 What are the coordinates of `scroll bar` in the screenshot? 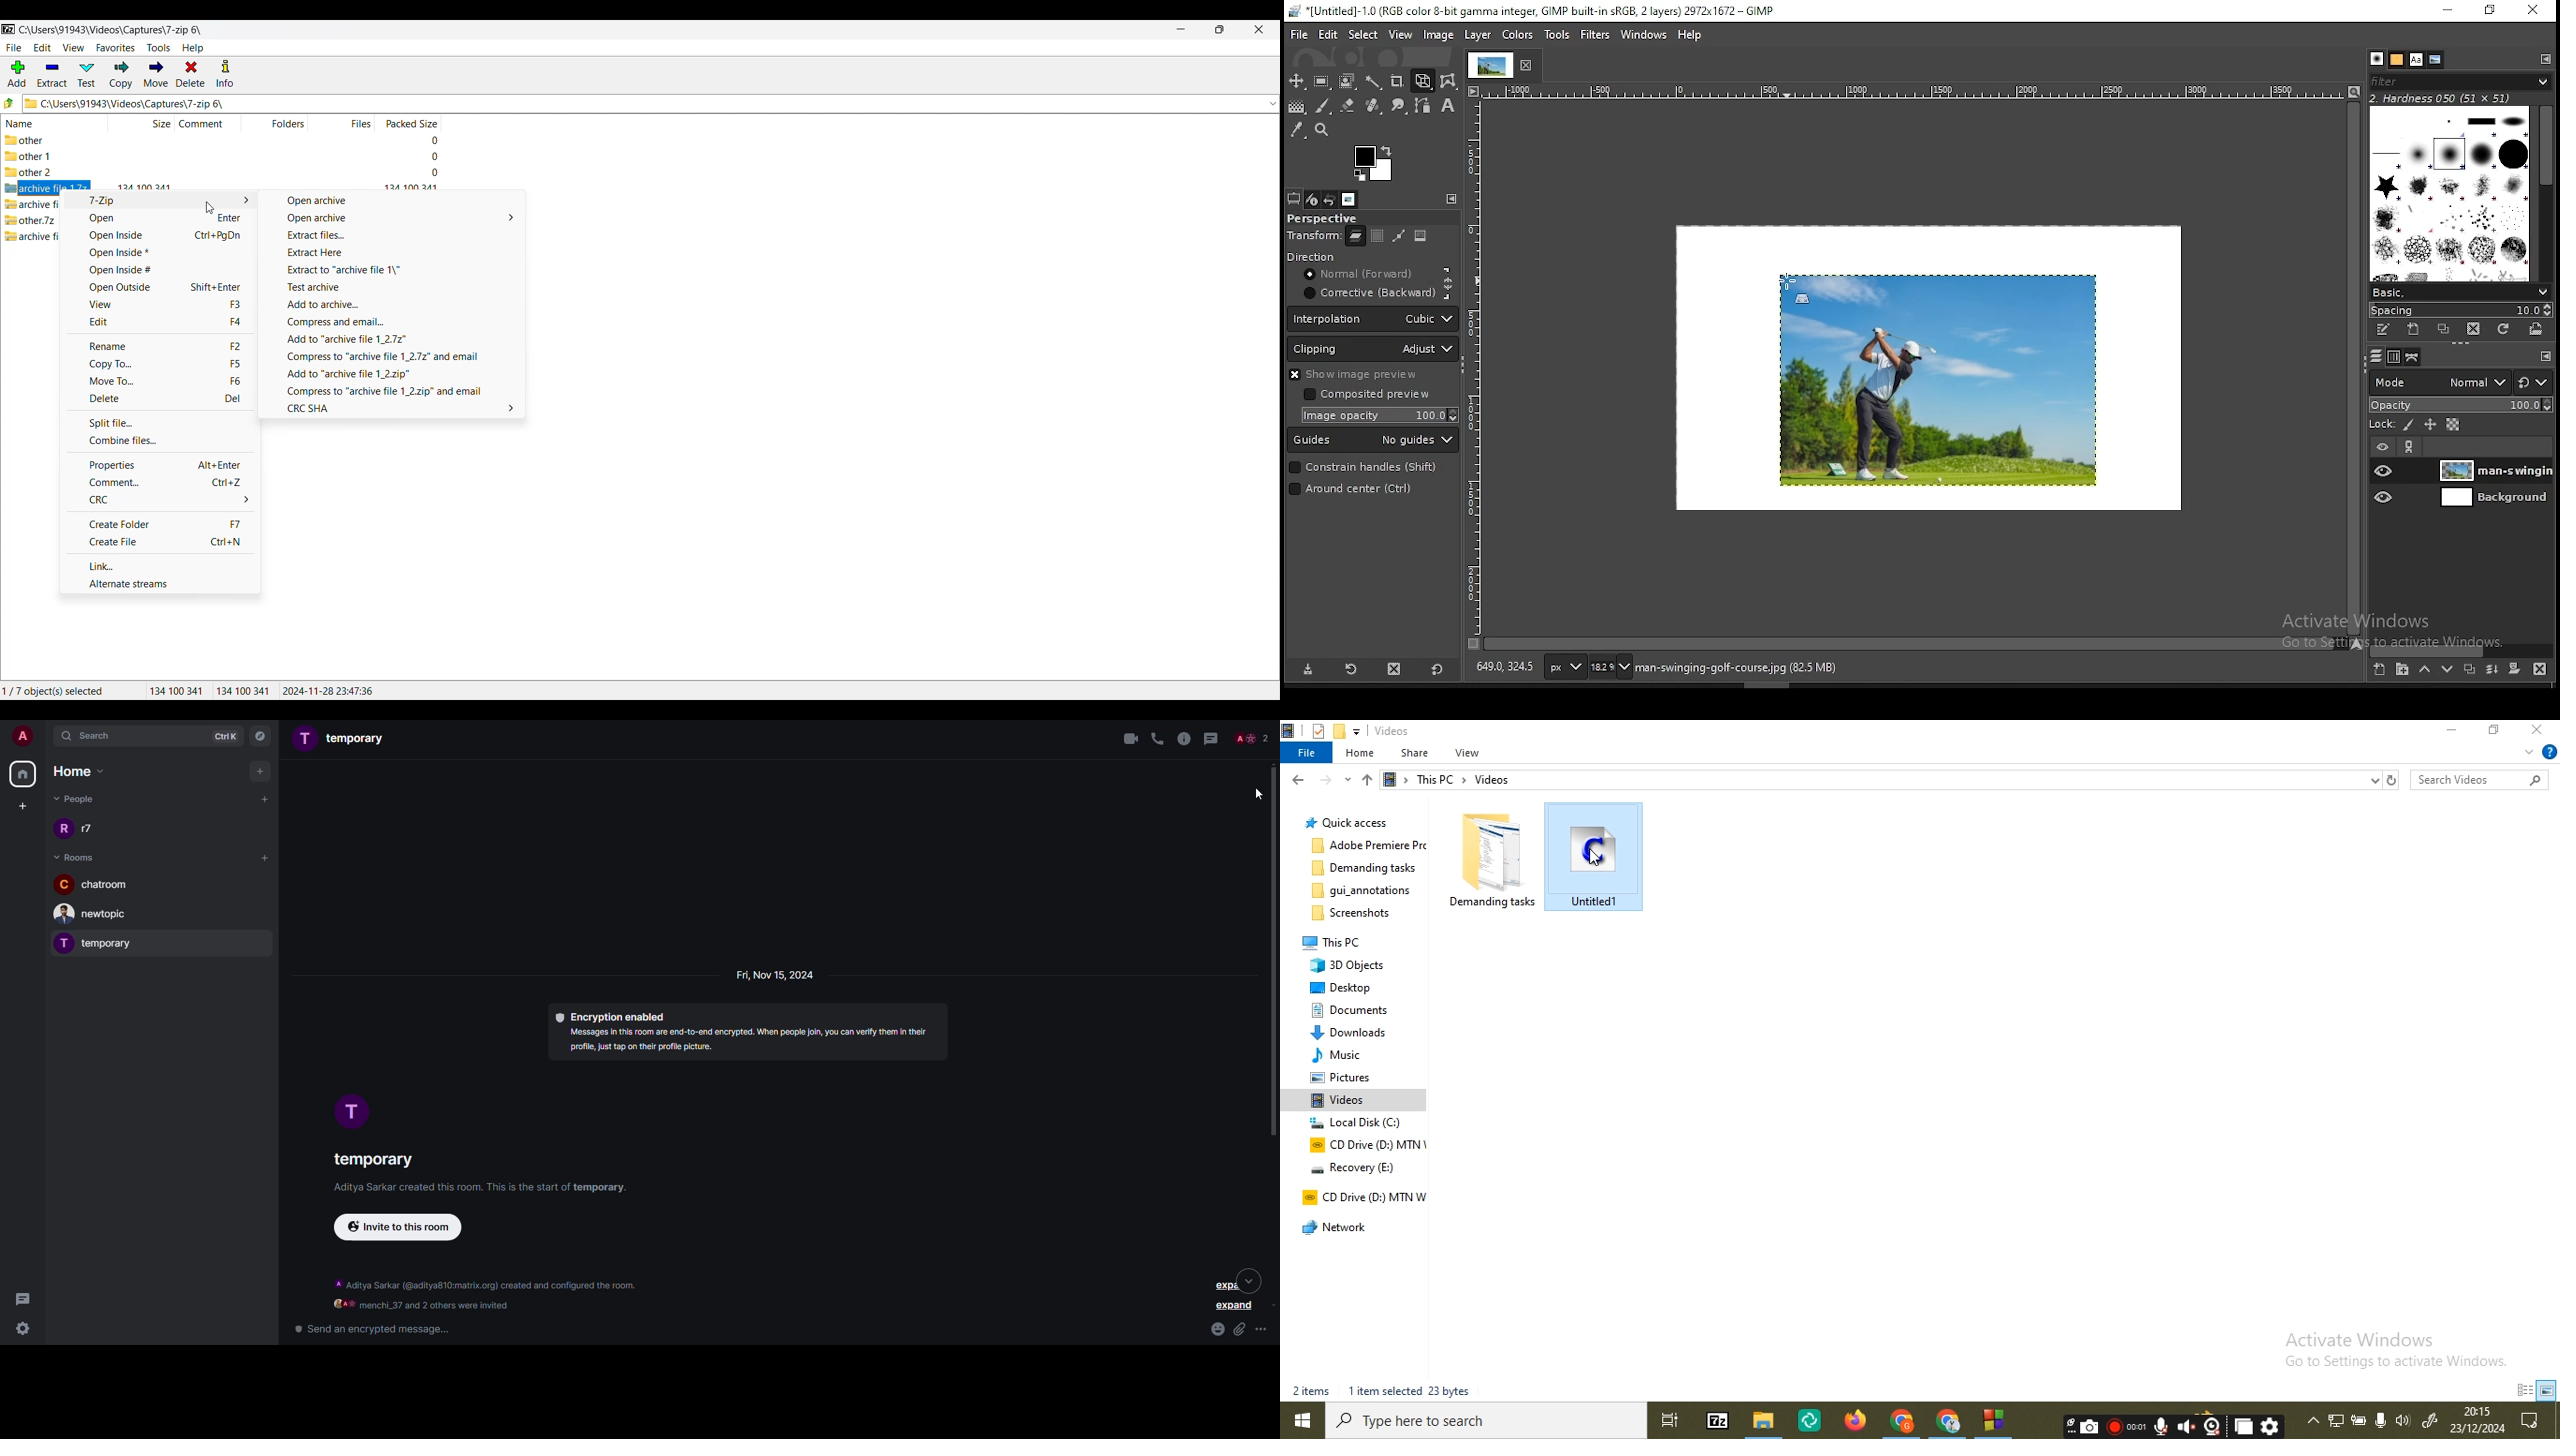 It's located at (1910, 646).